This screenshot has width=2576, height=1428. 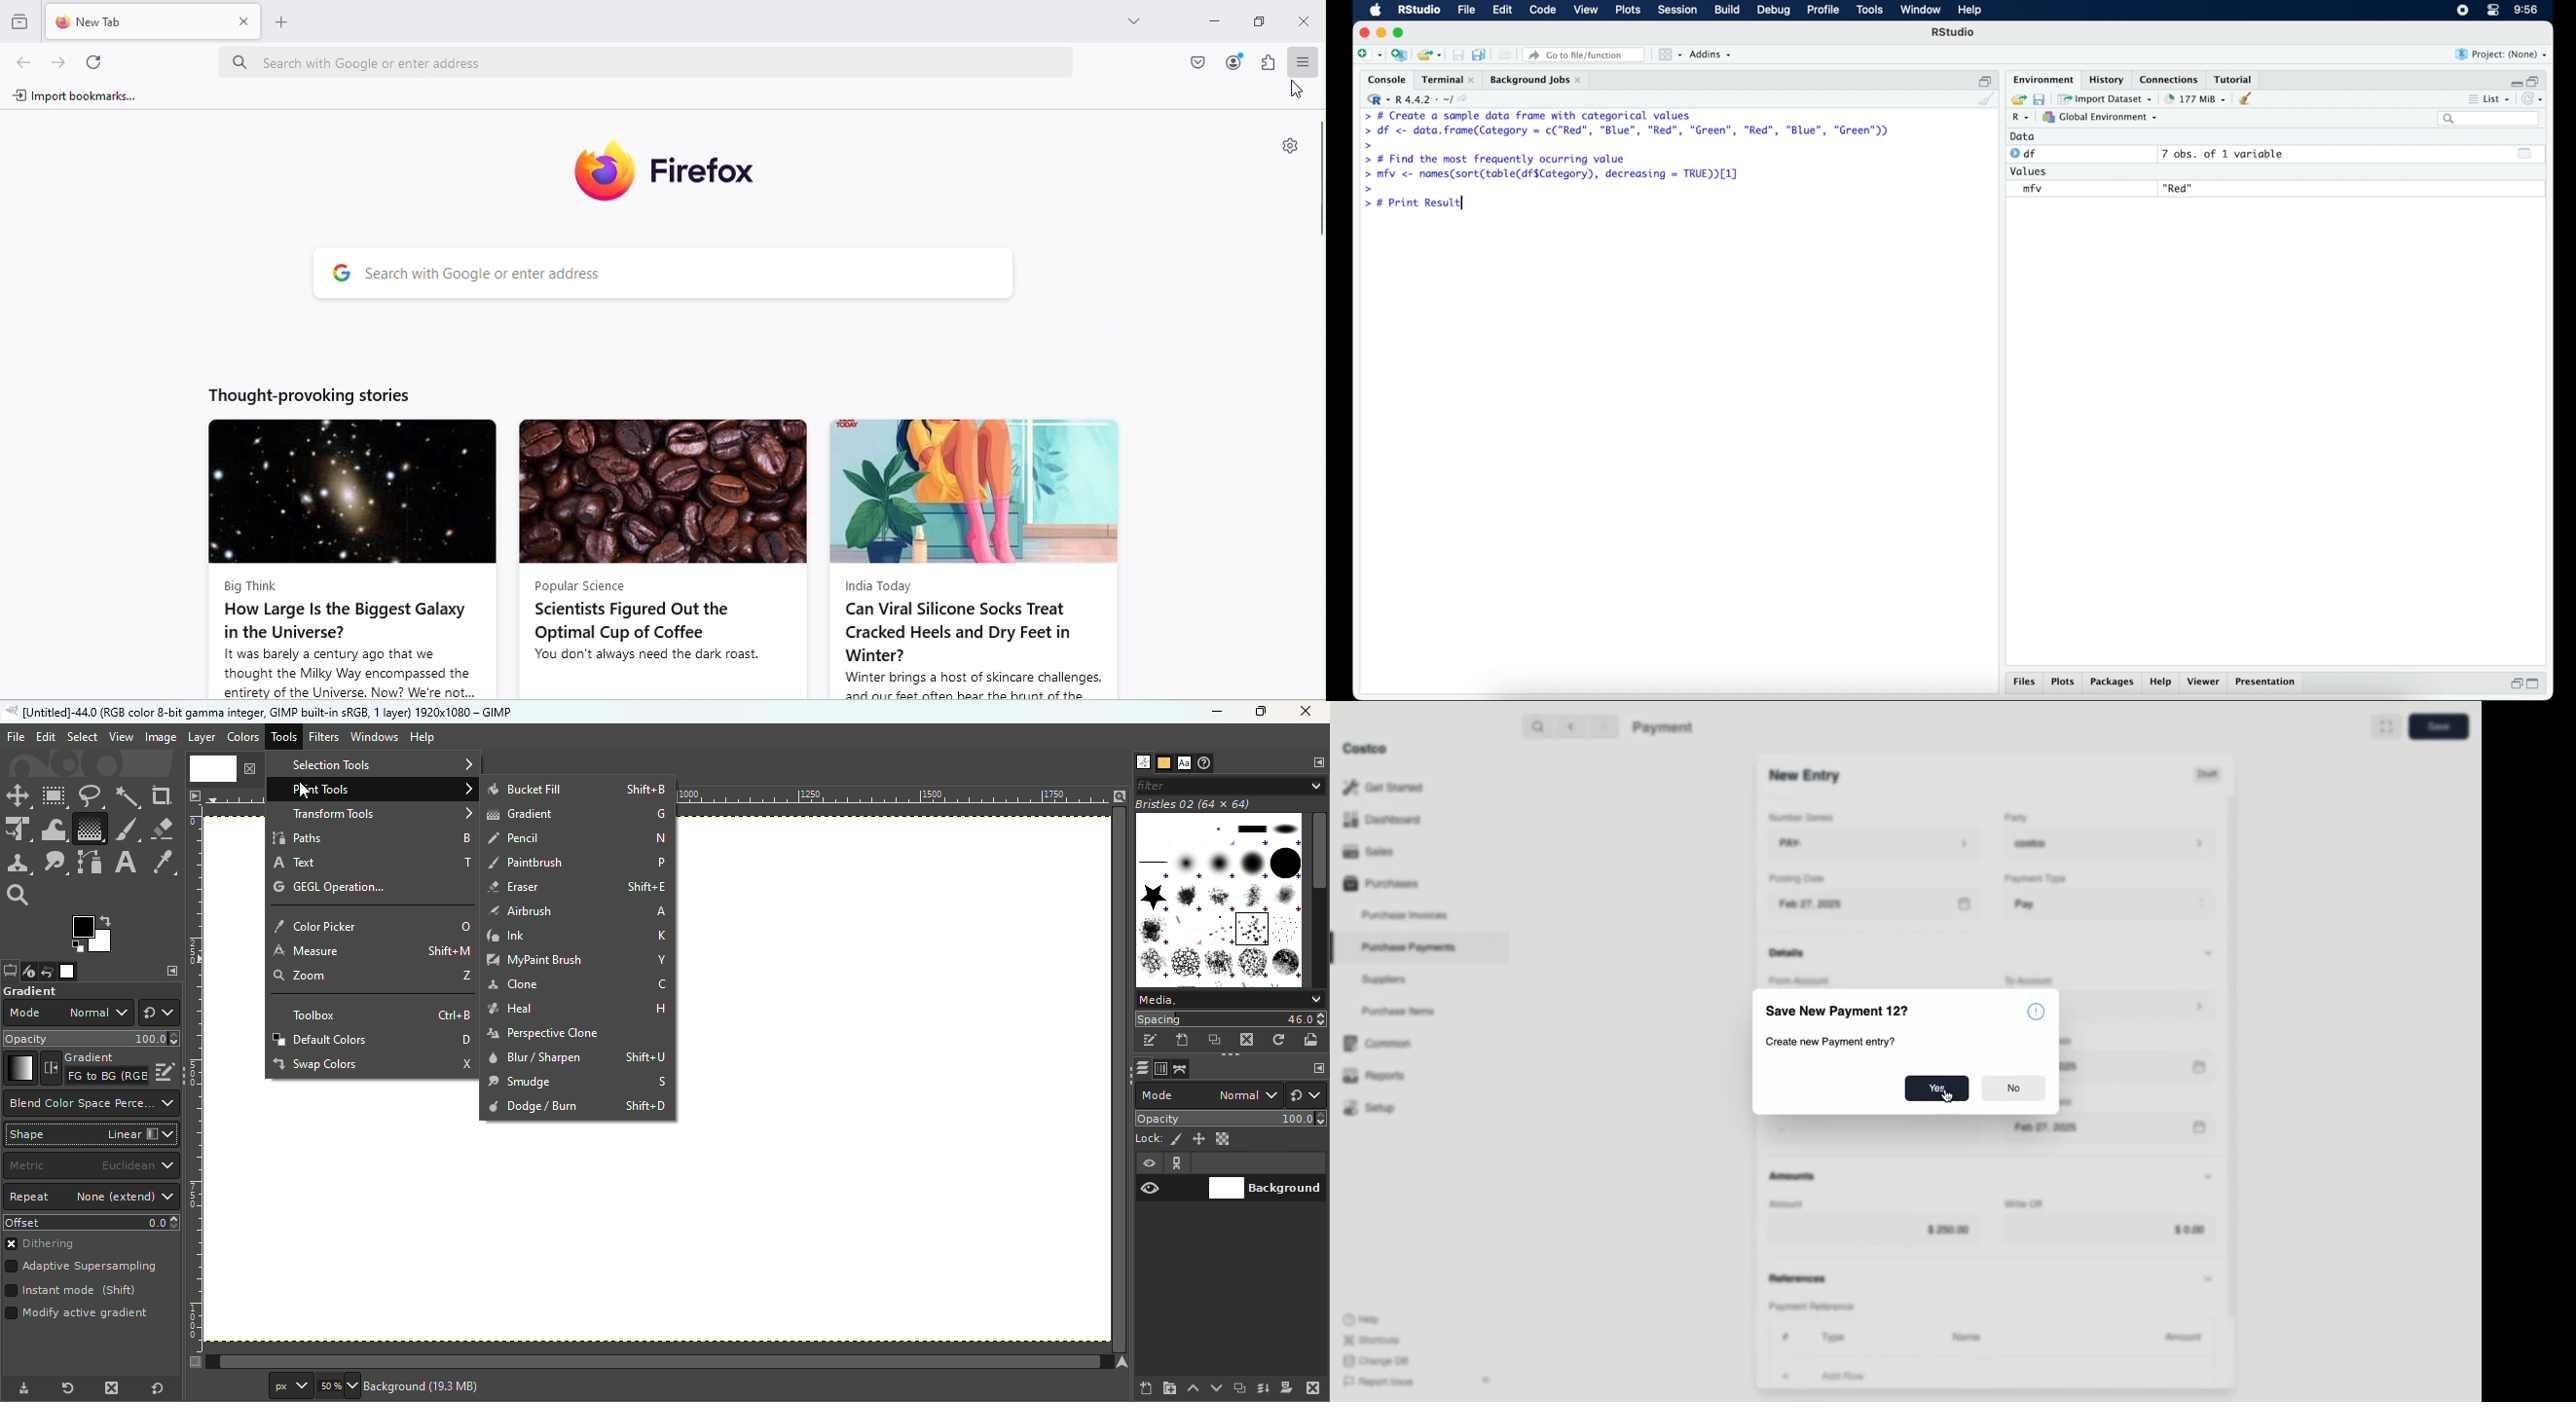 I want to click on viewer, so click(x=2205, y=683).